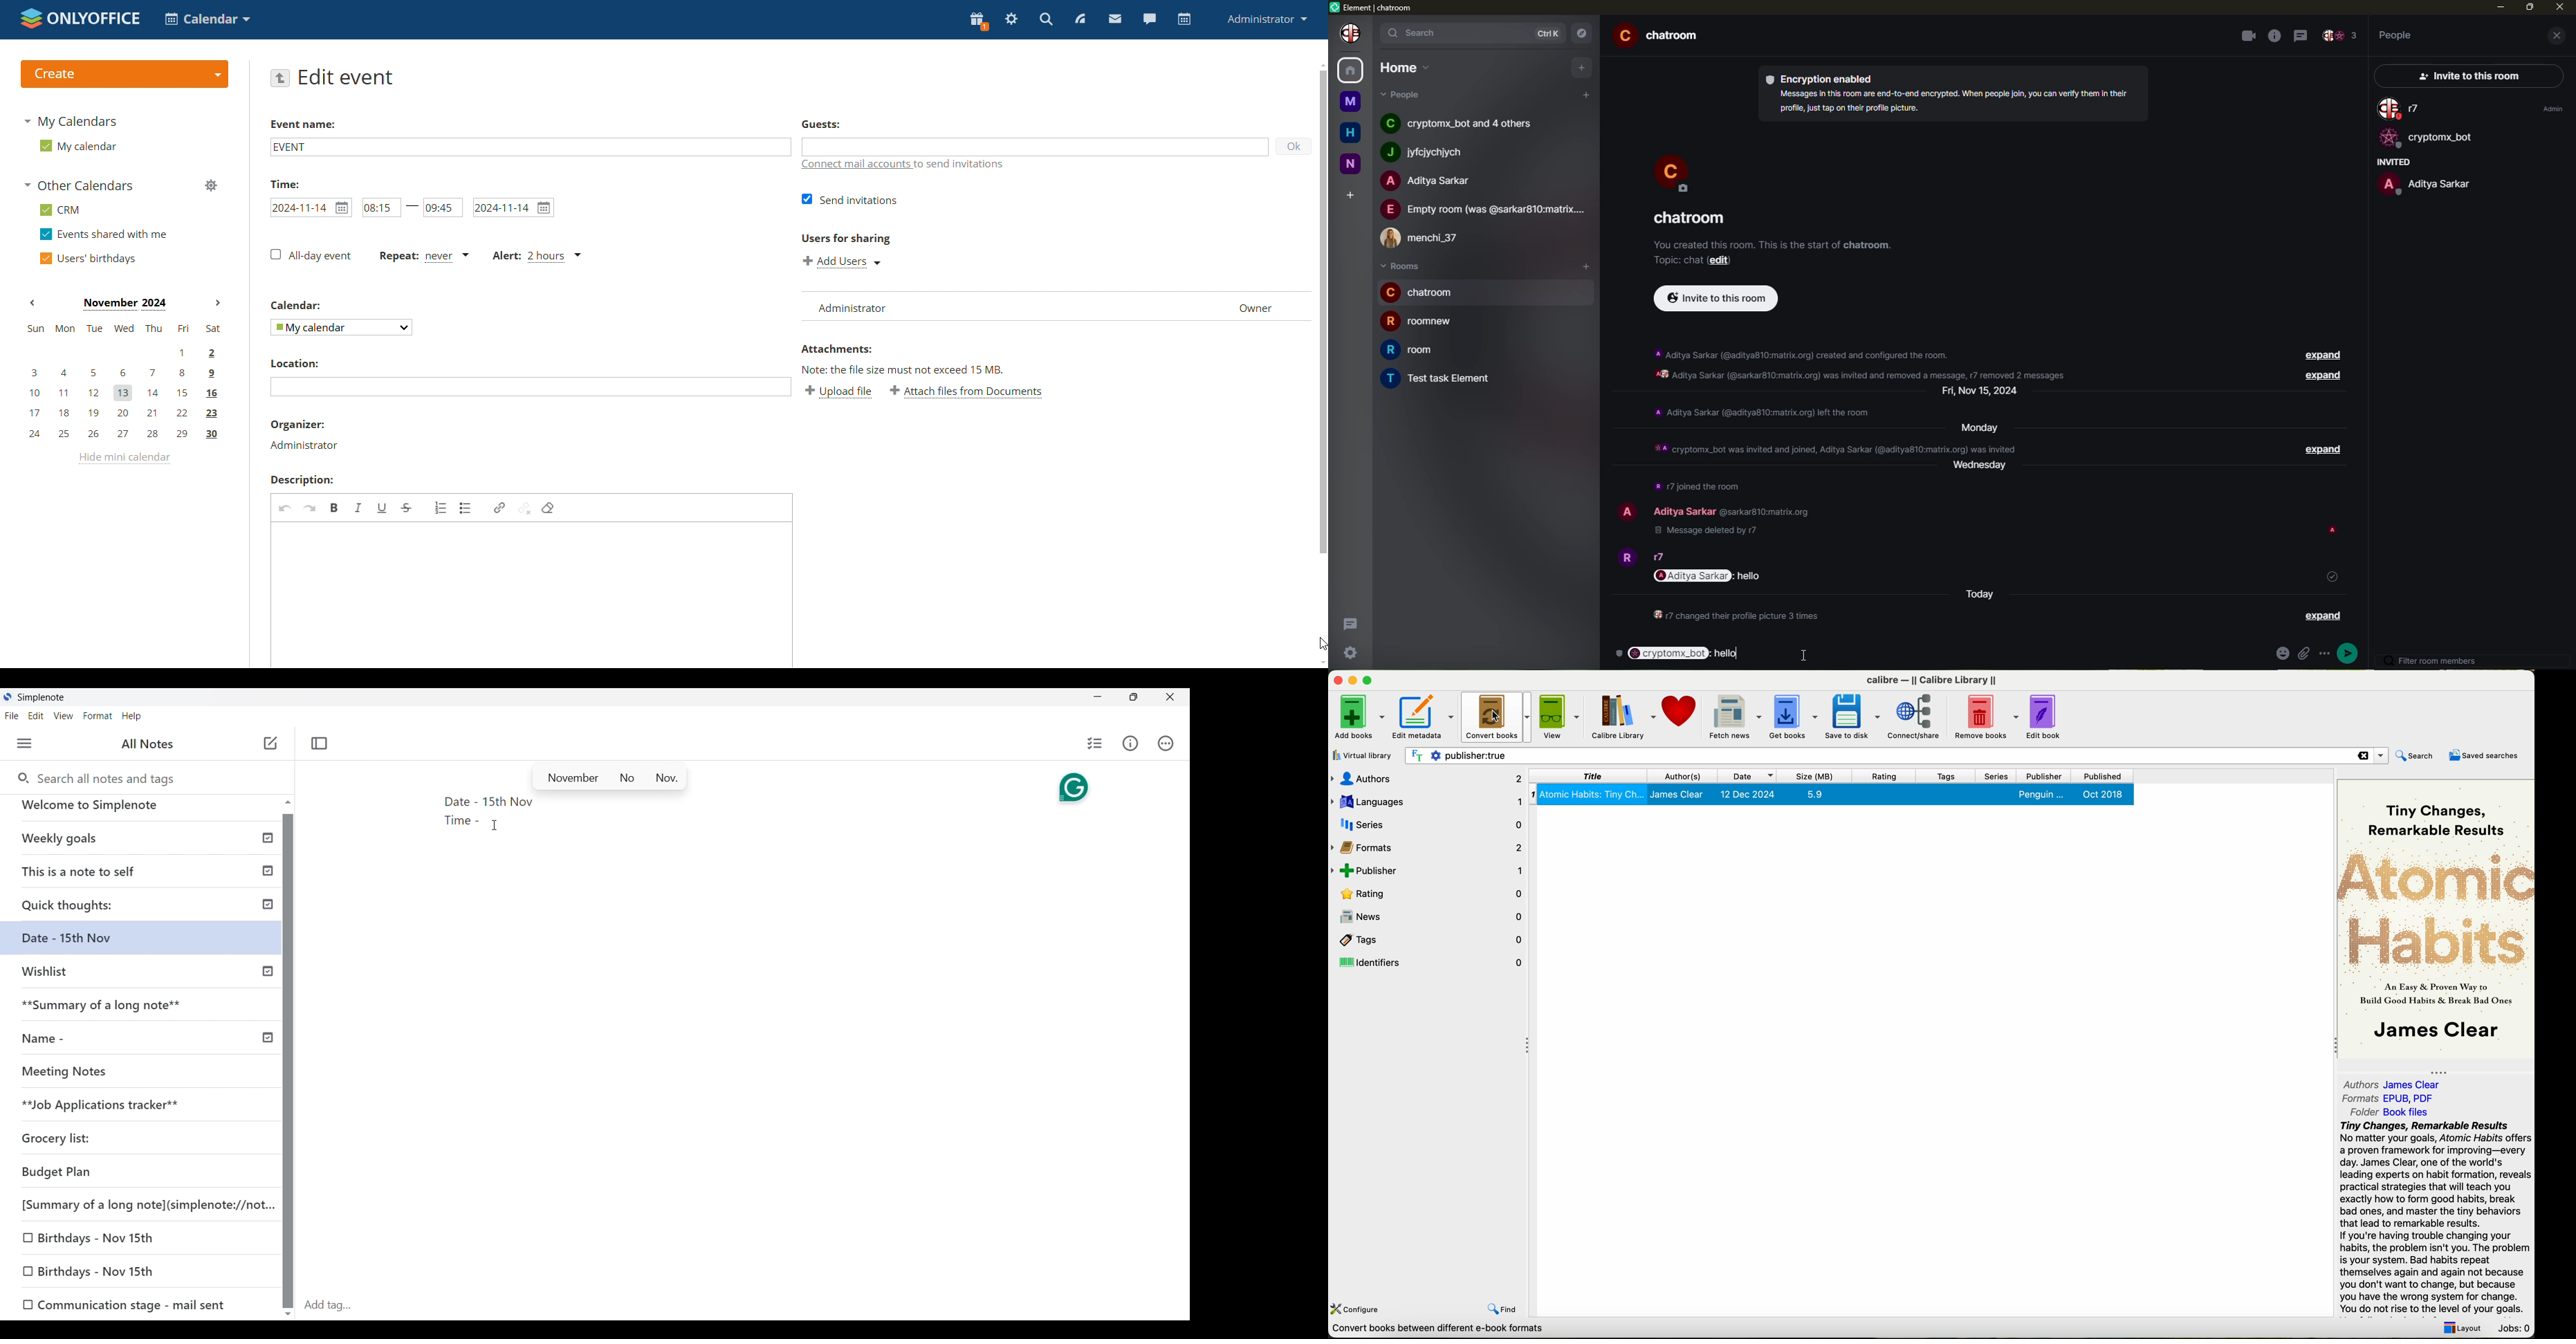  What do you see at coordinates (1351, 678) in the screenshot?
I see `disable buttons` at bounding box center [1351, 678].